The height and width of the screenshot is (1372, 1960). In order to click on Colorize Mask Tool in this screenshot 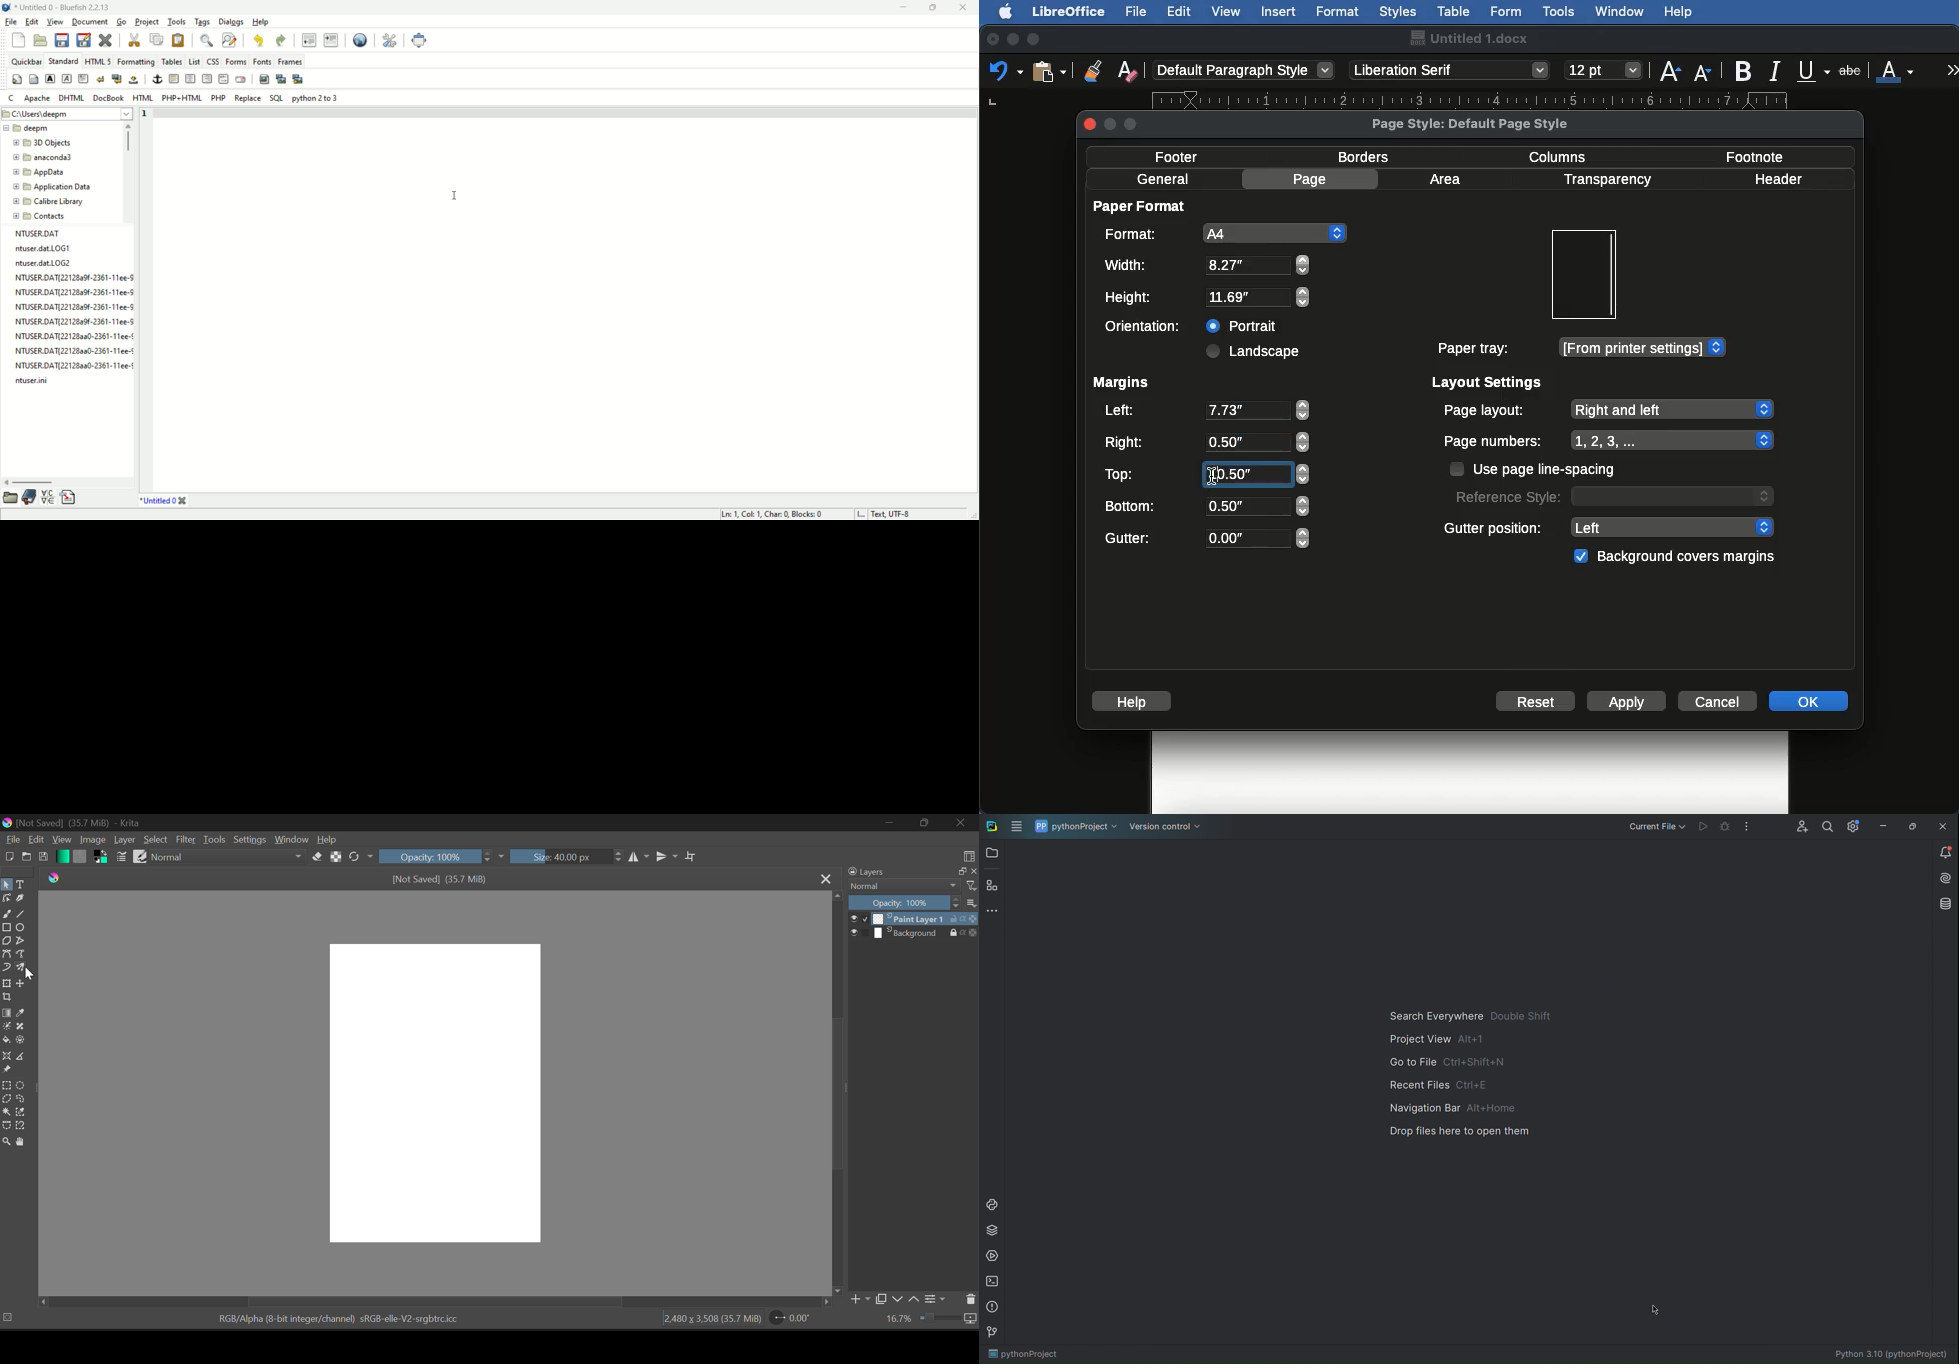, I will do `click(6, 1028)`.